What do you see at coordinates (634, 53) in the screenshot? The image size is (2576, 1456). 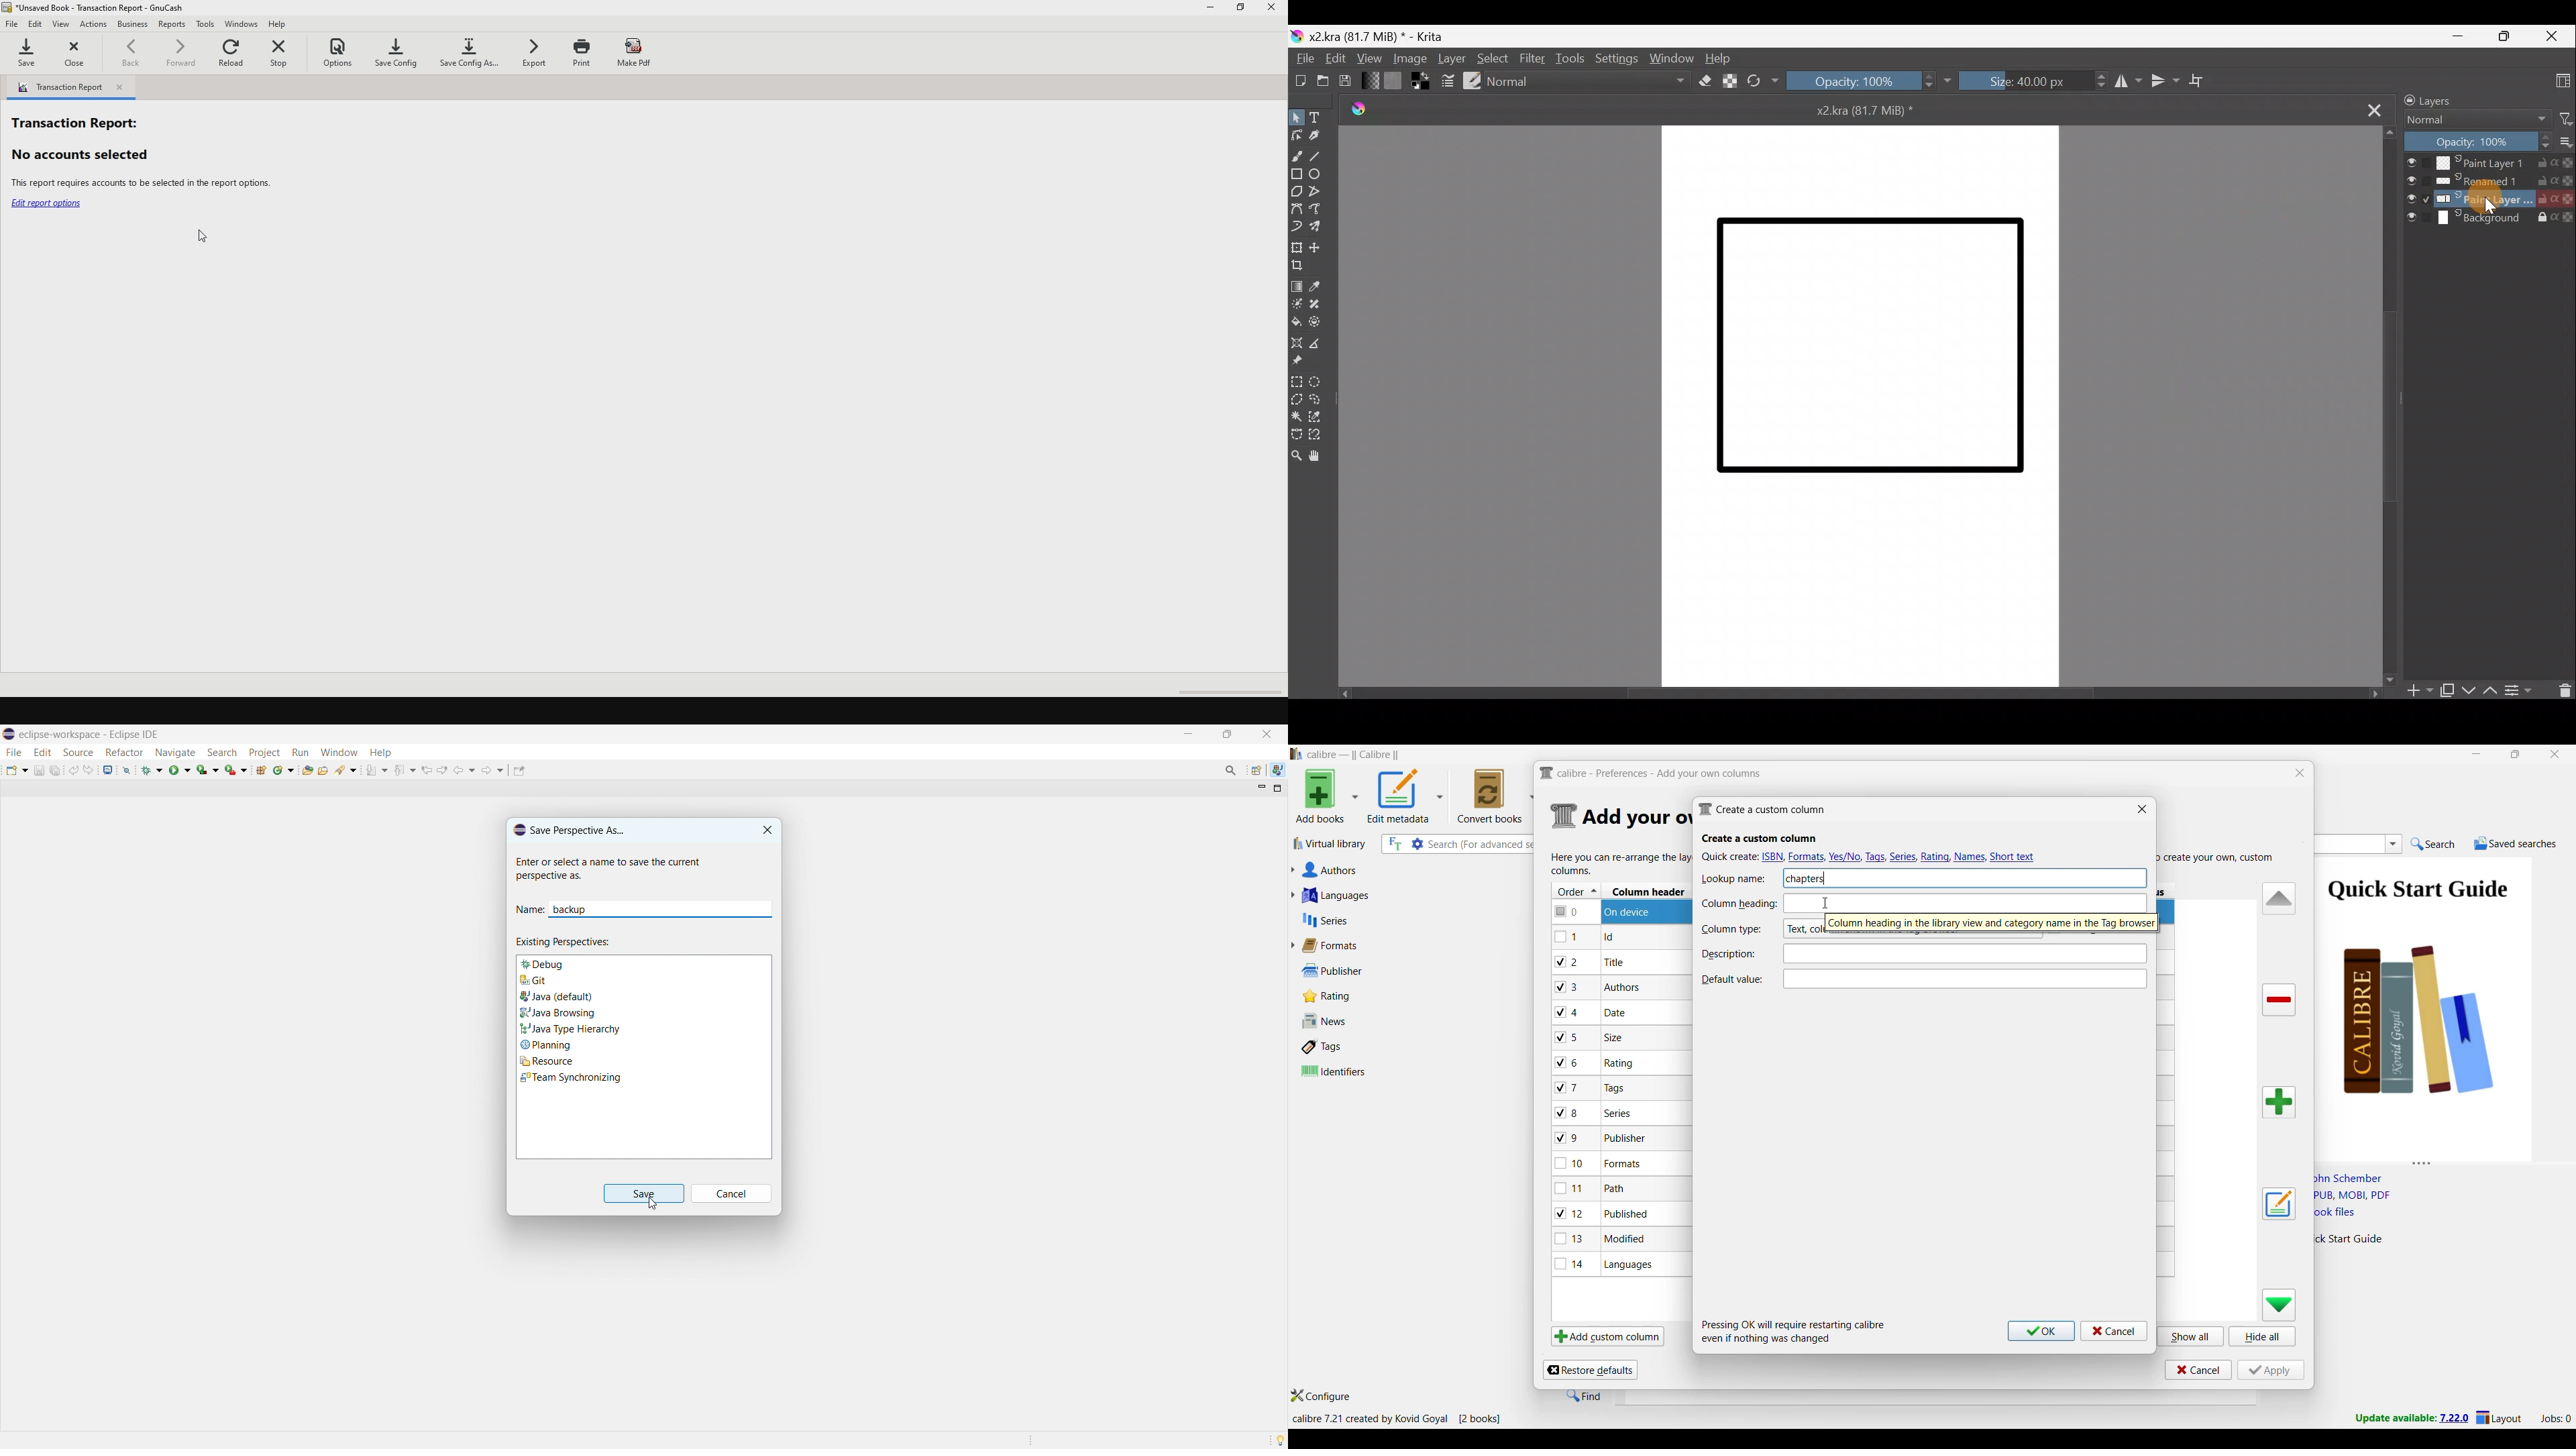 I see `make PDF` at bounding box center [634, 53].